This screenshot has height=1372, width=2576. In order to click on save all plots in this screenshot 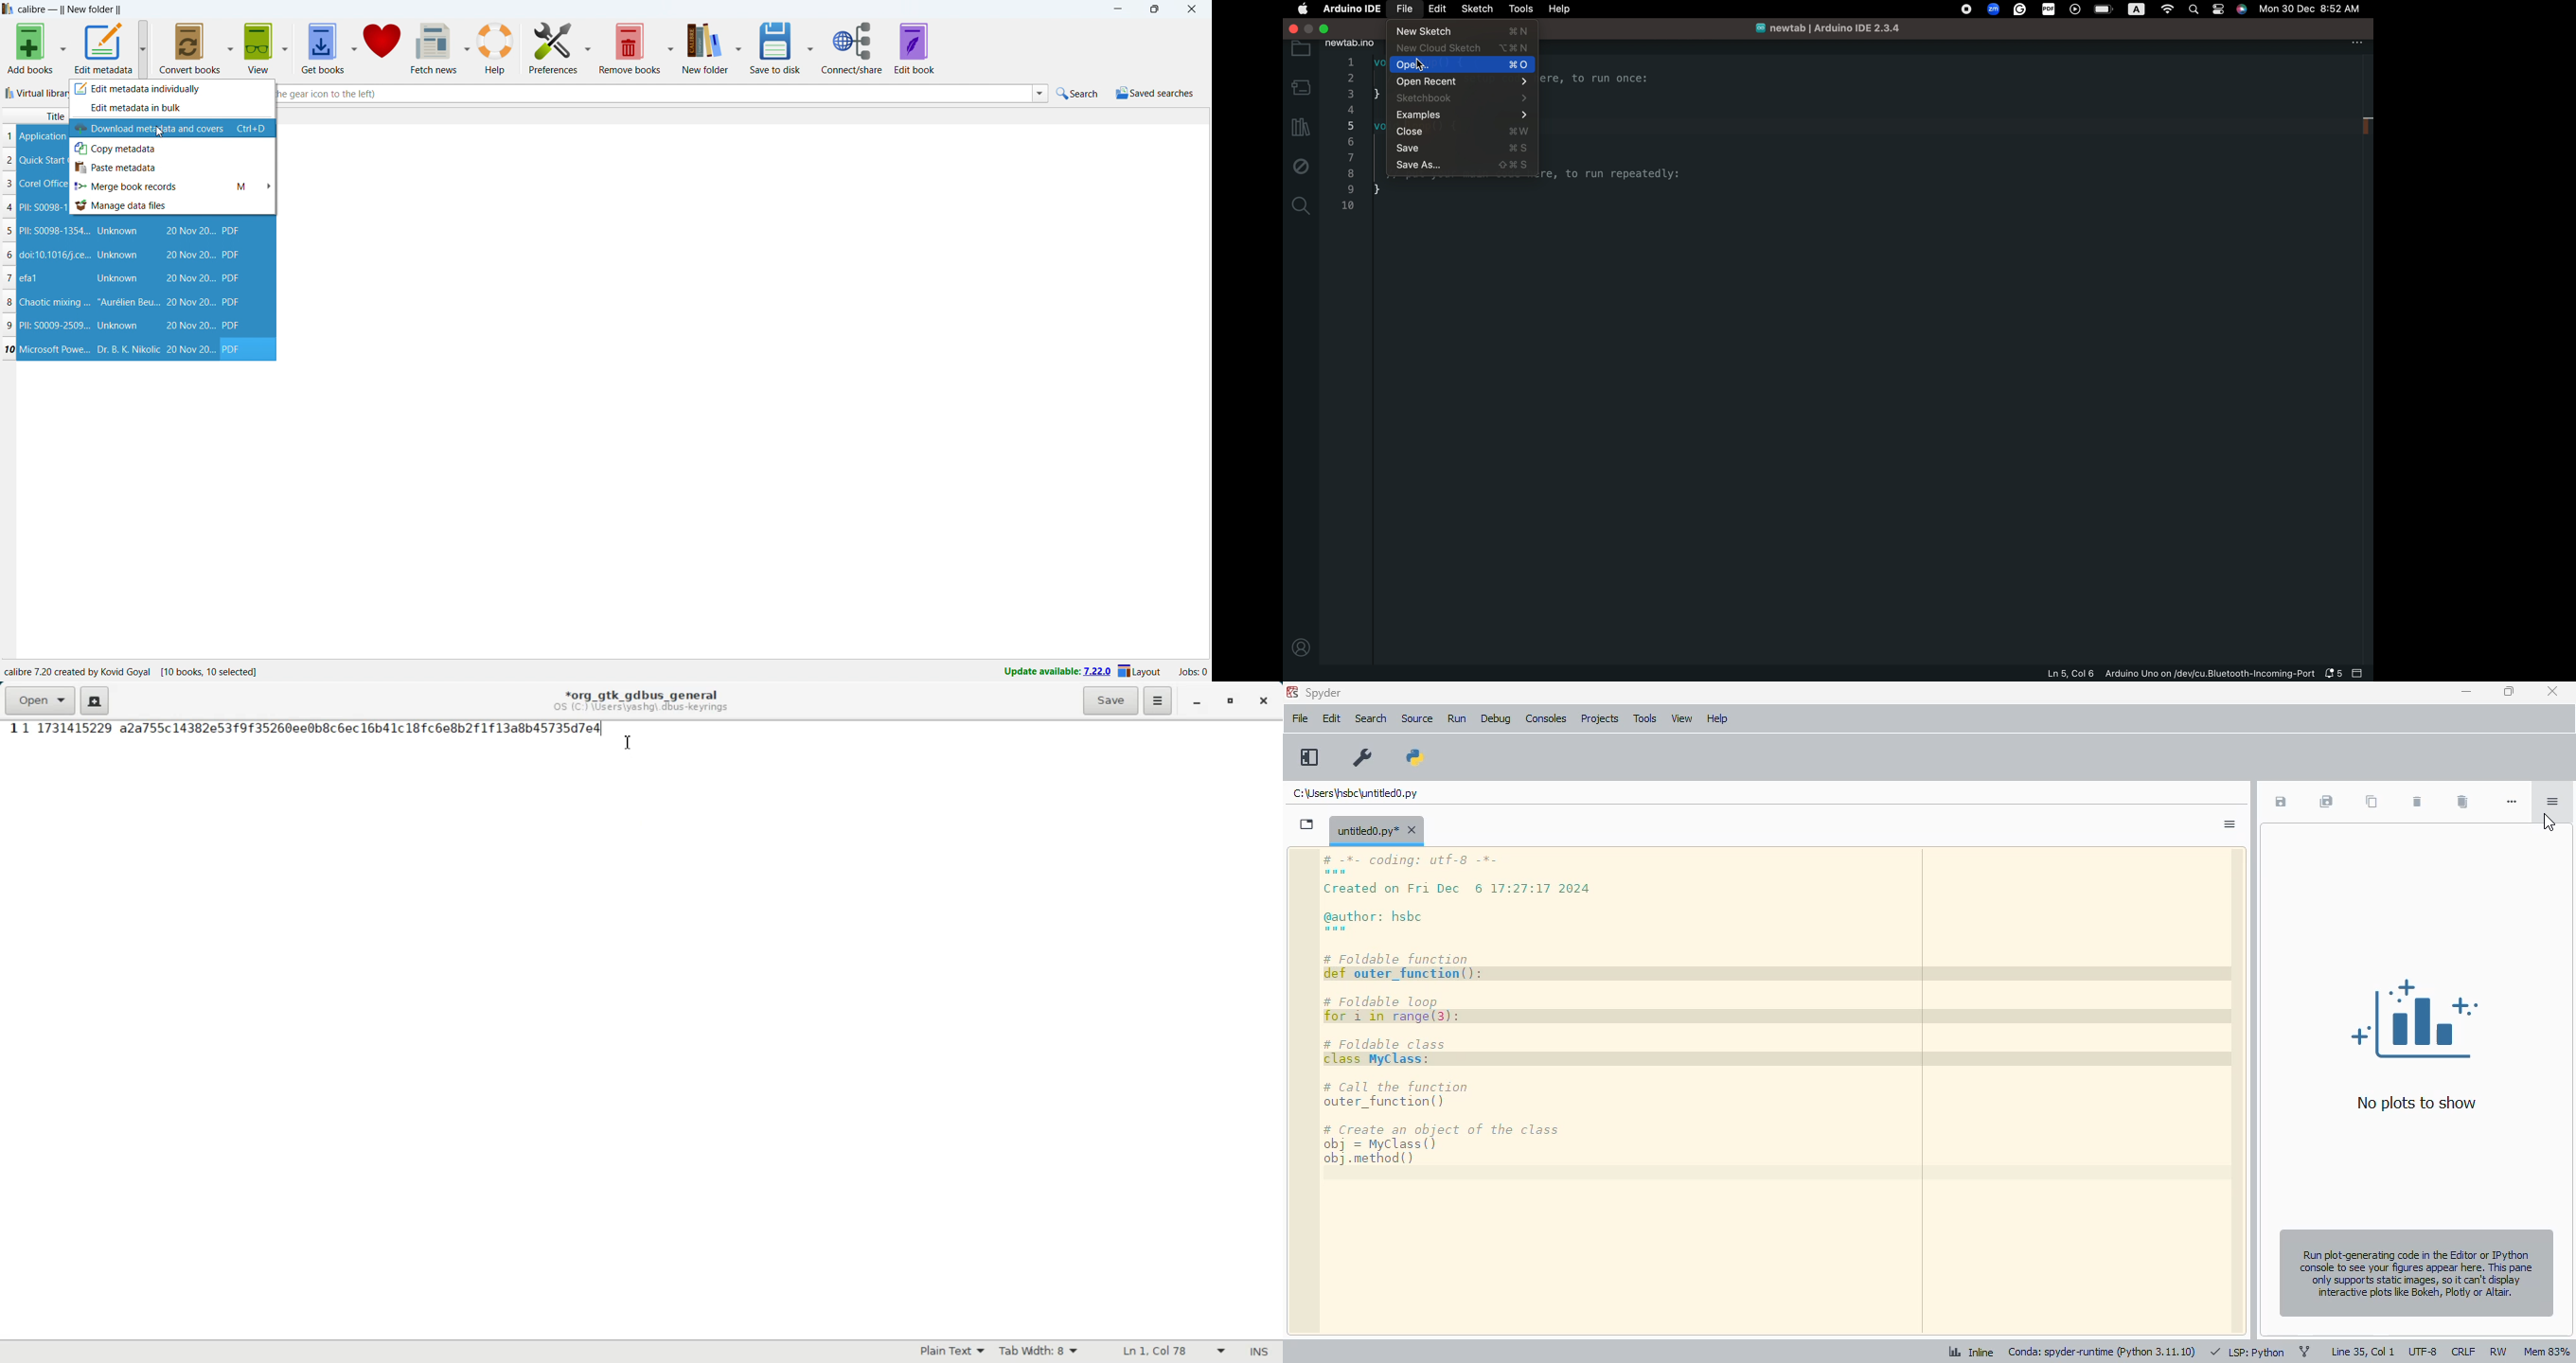, I will do `click(2326, 802)`.